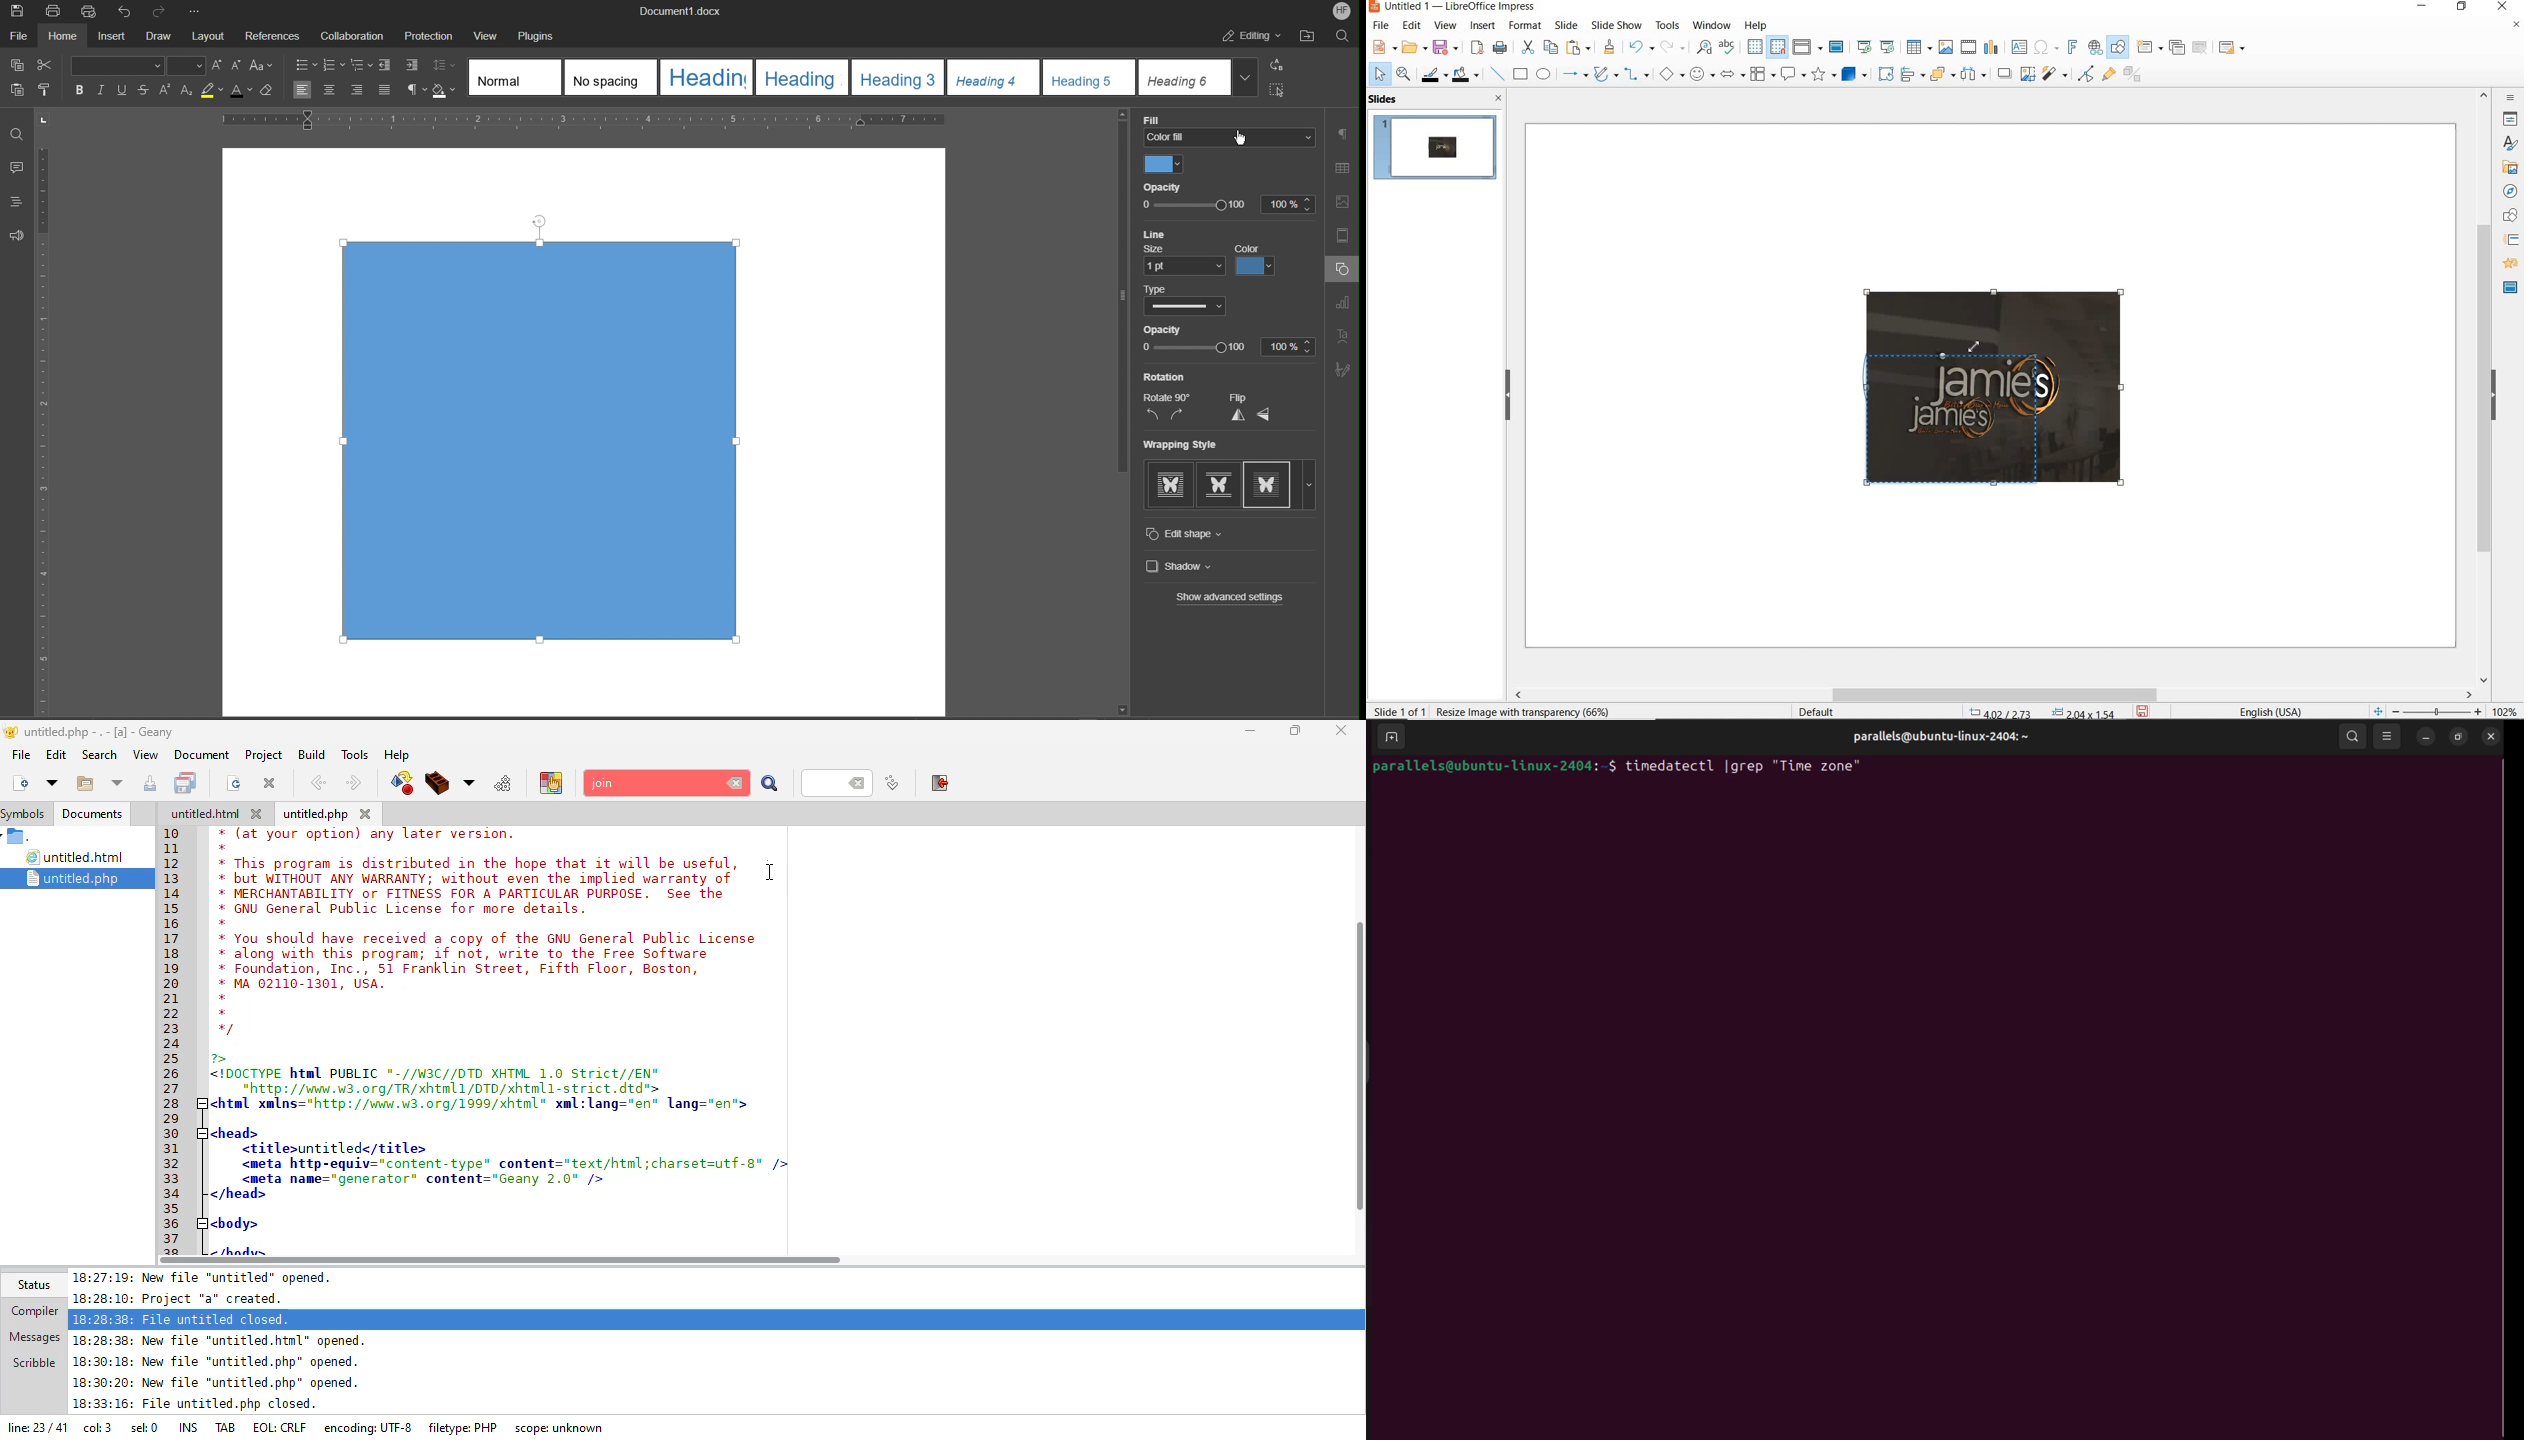 The height and width of the screenshot is (1456, 2548). I want to click on display/snap grid, so click(1765, 47).